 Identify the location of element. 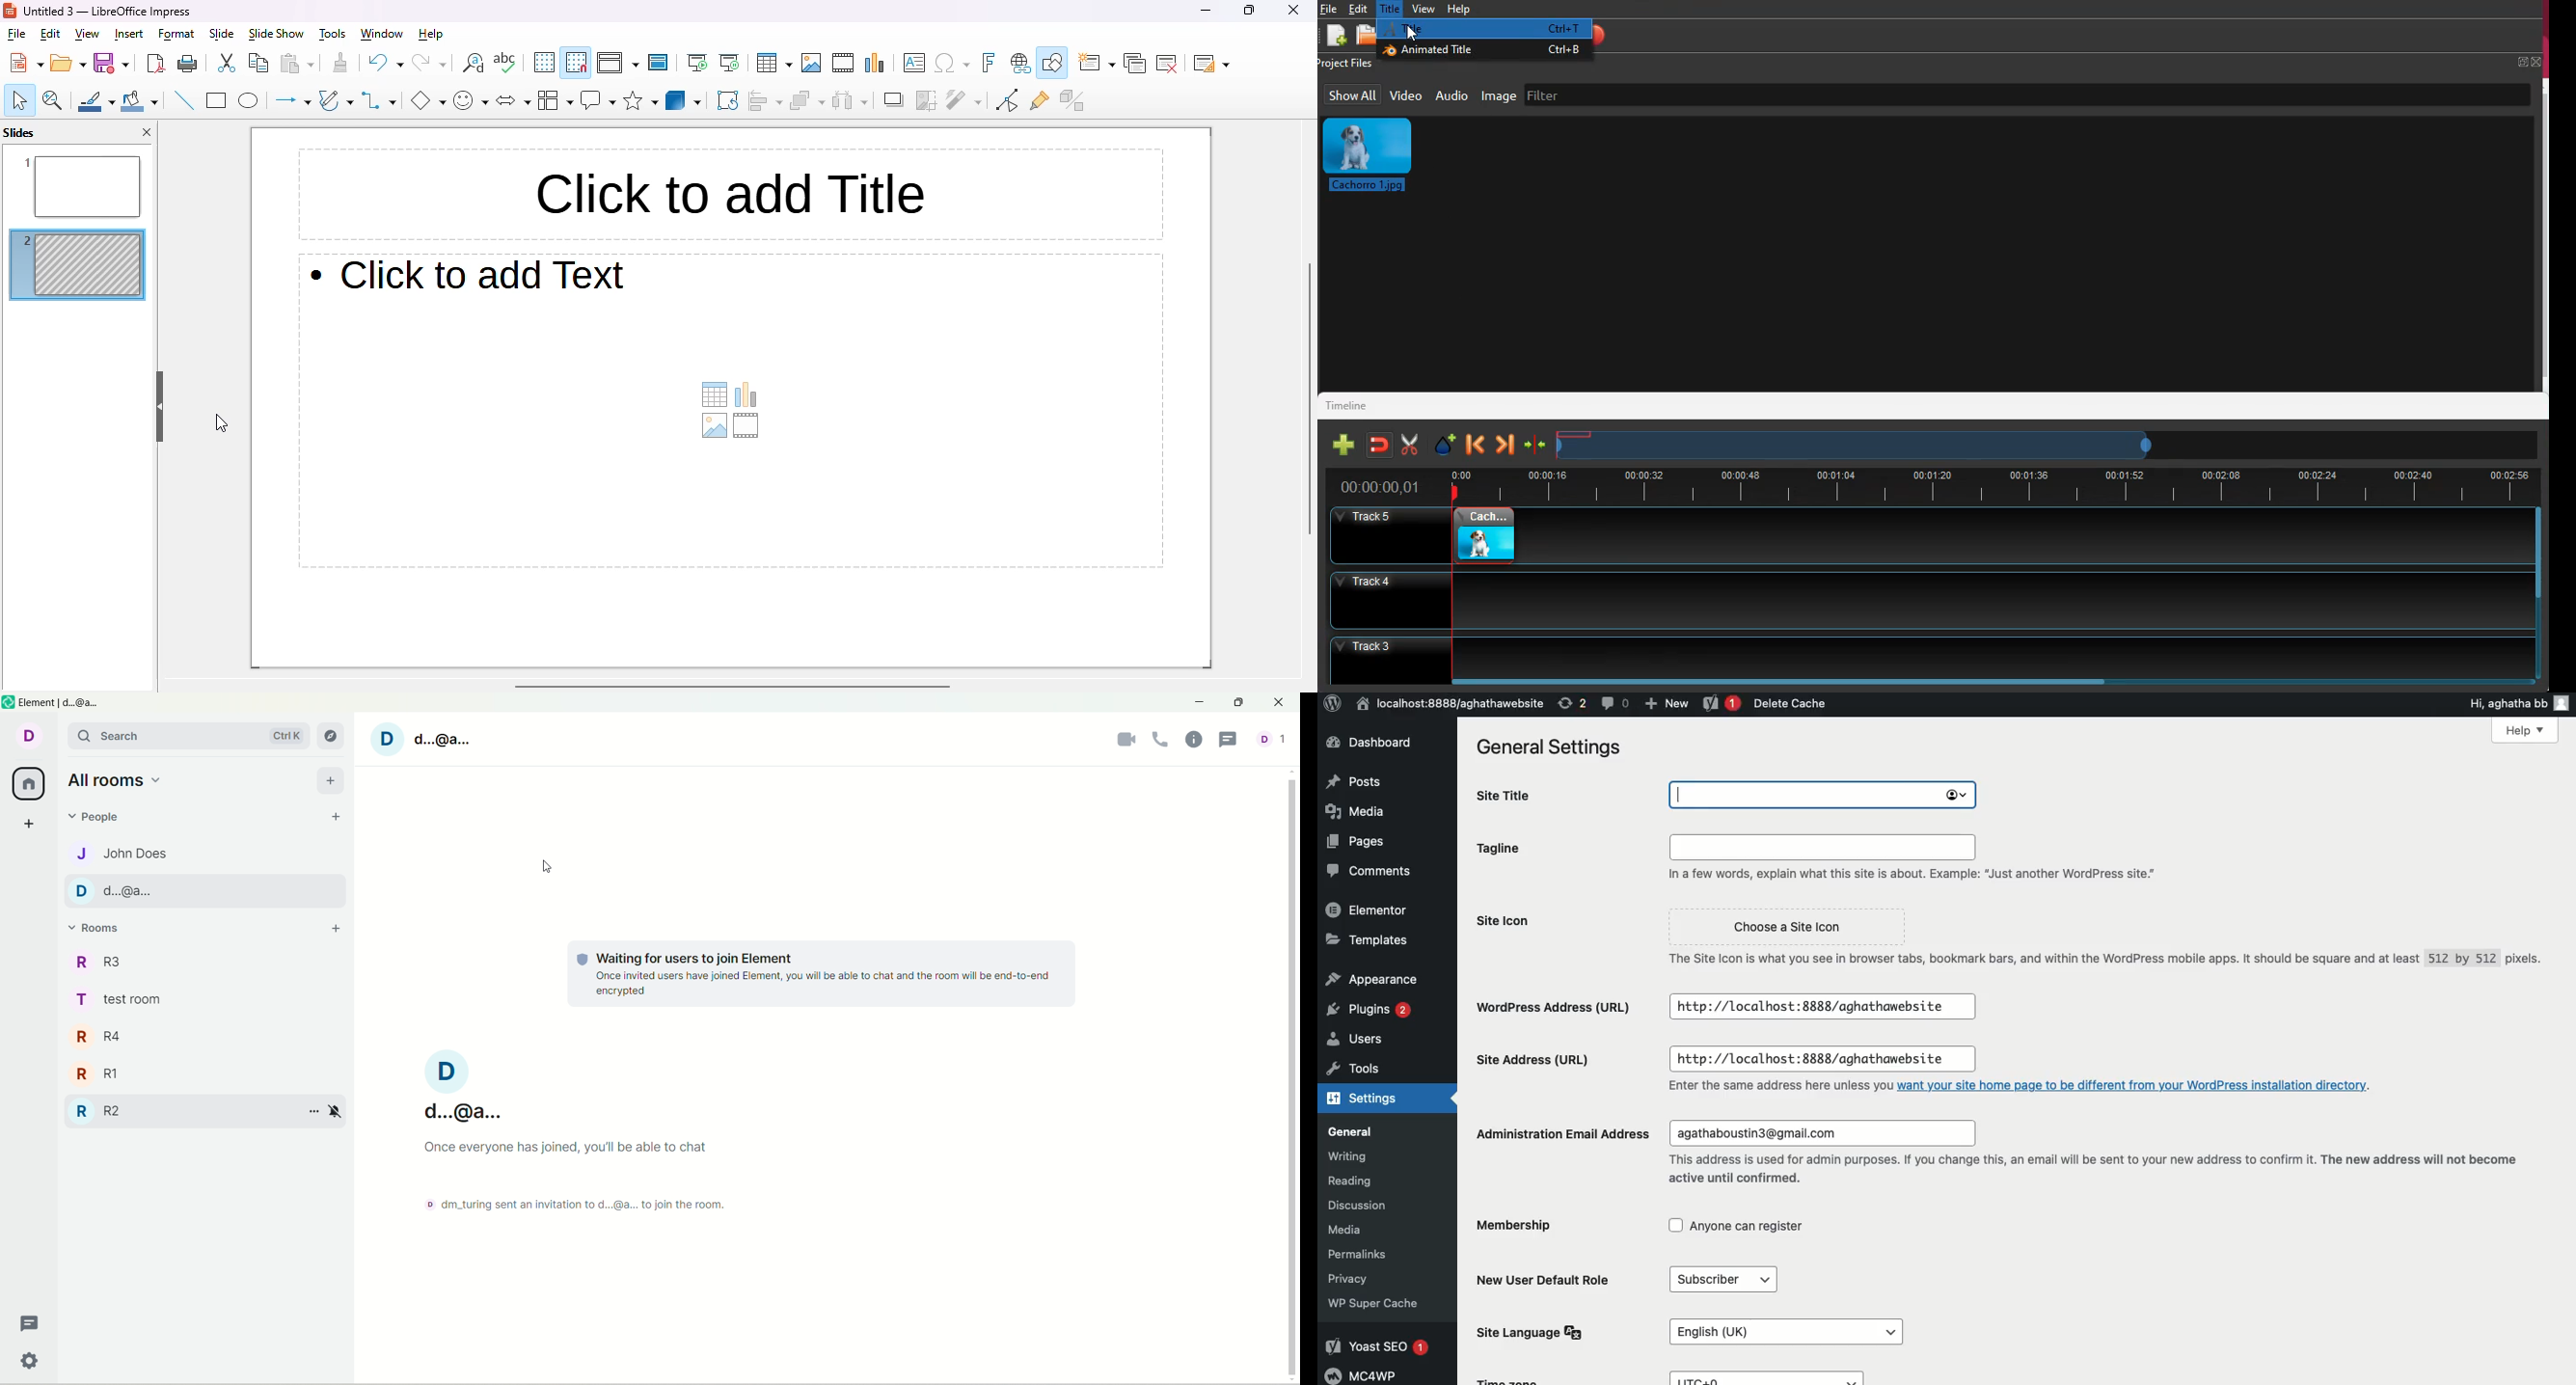
(64, 702).